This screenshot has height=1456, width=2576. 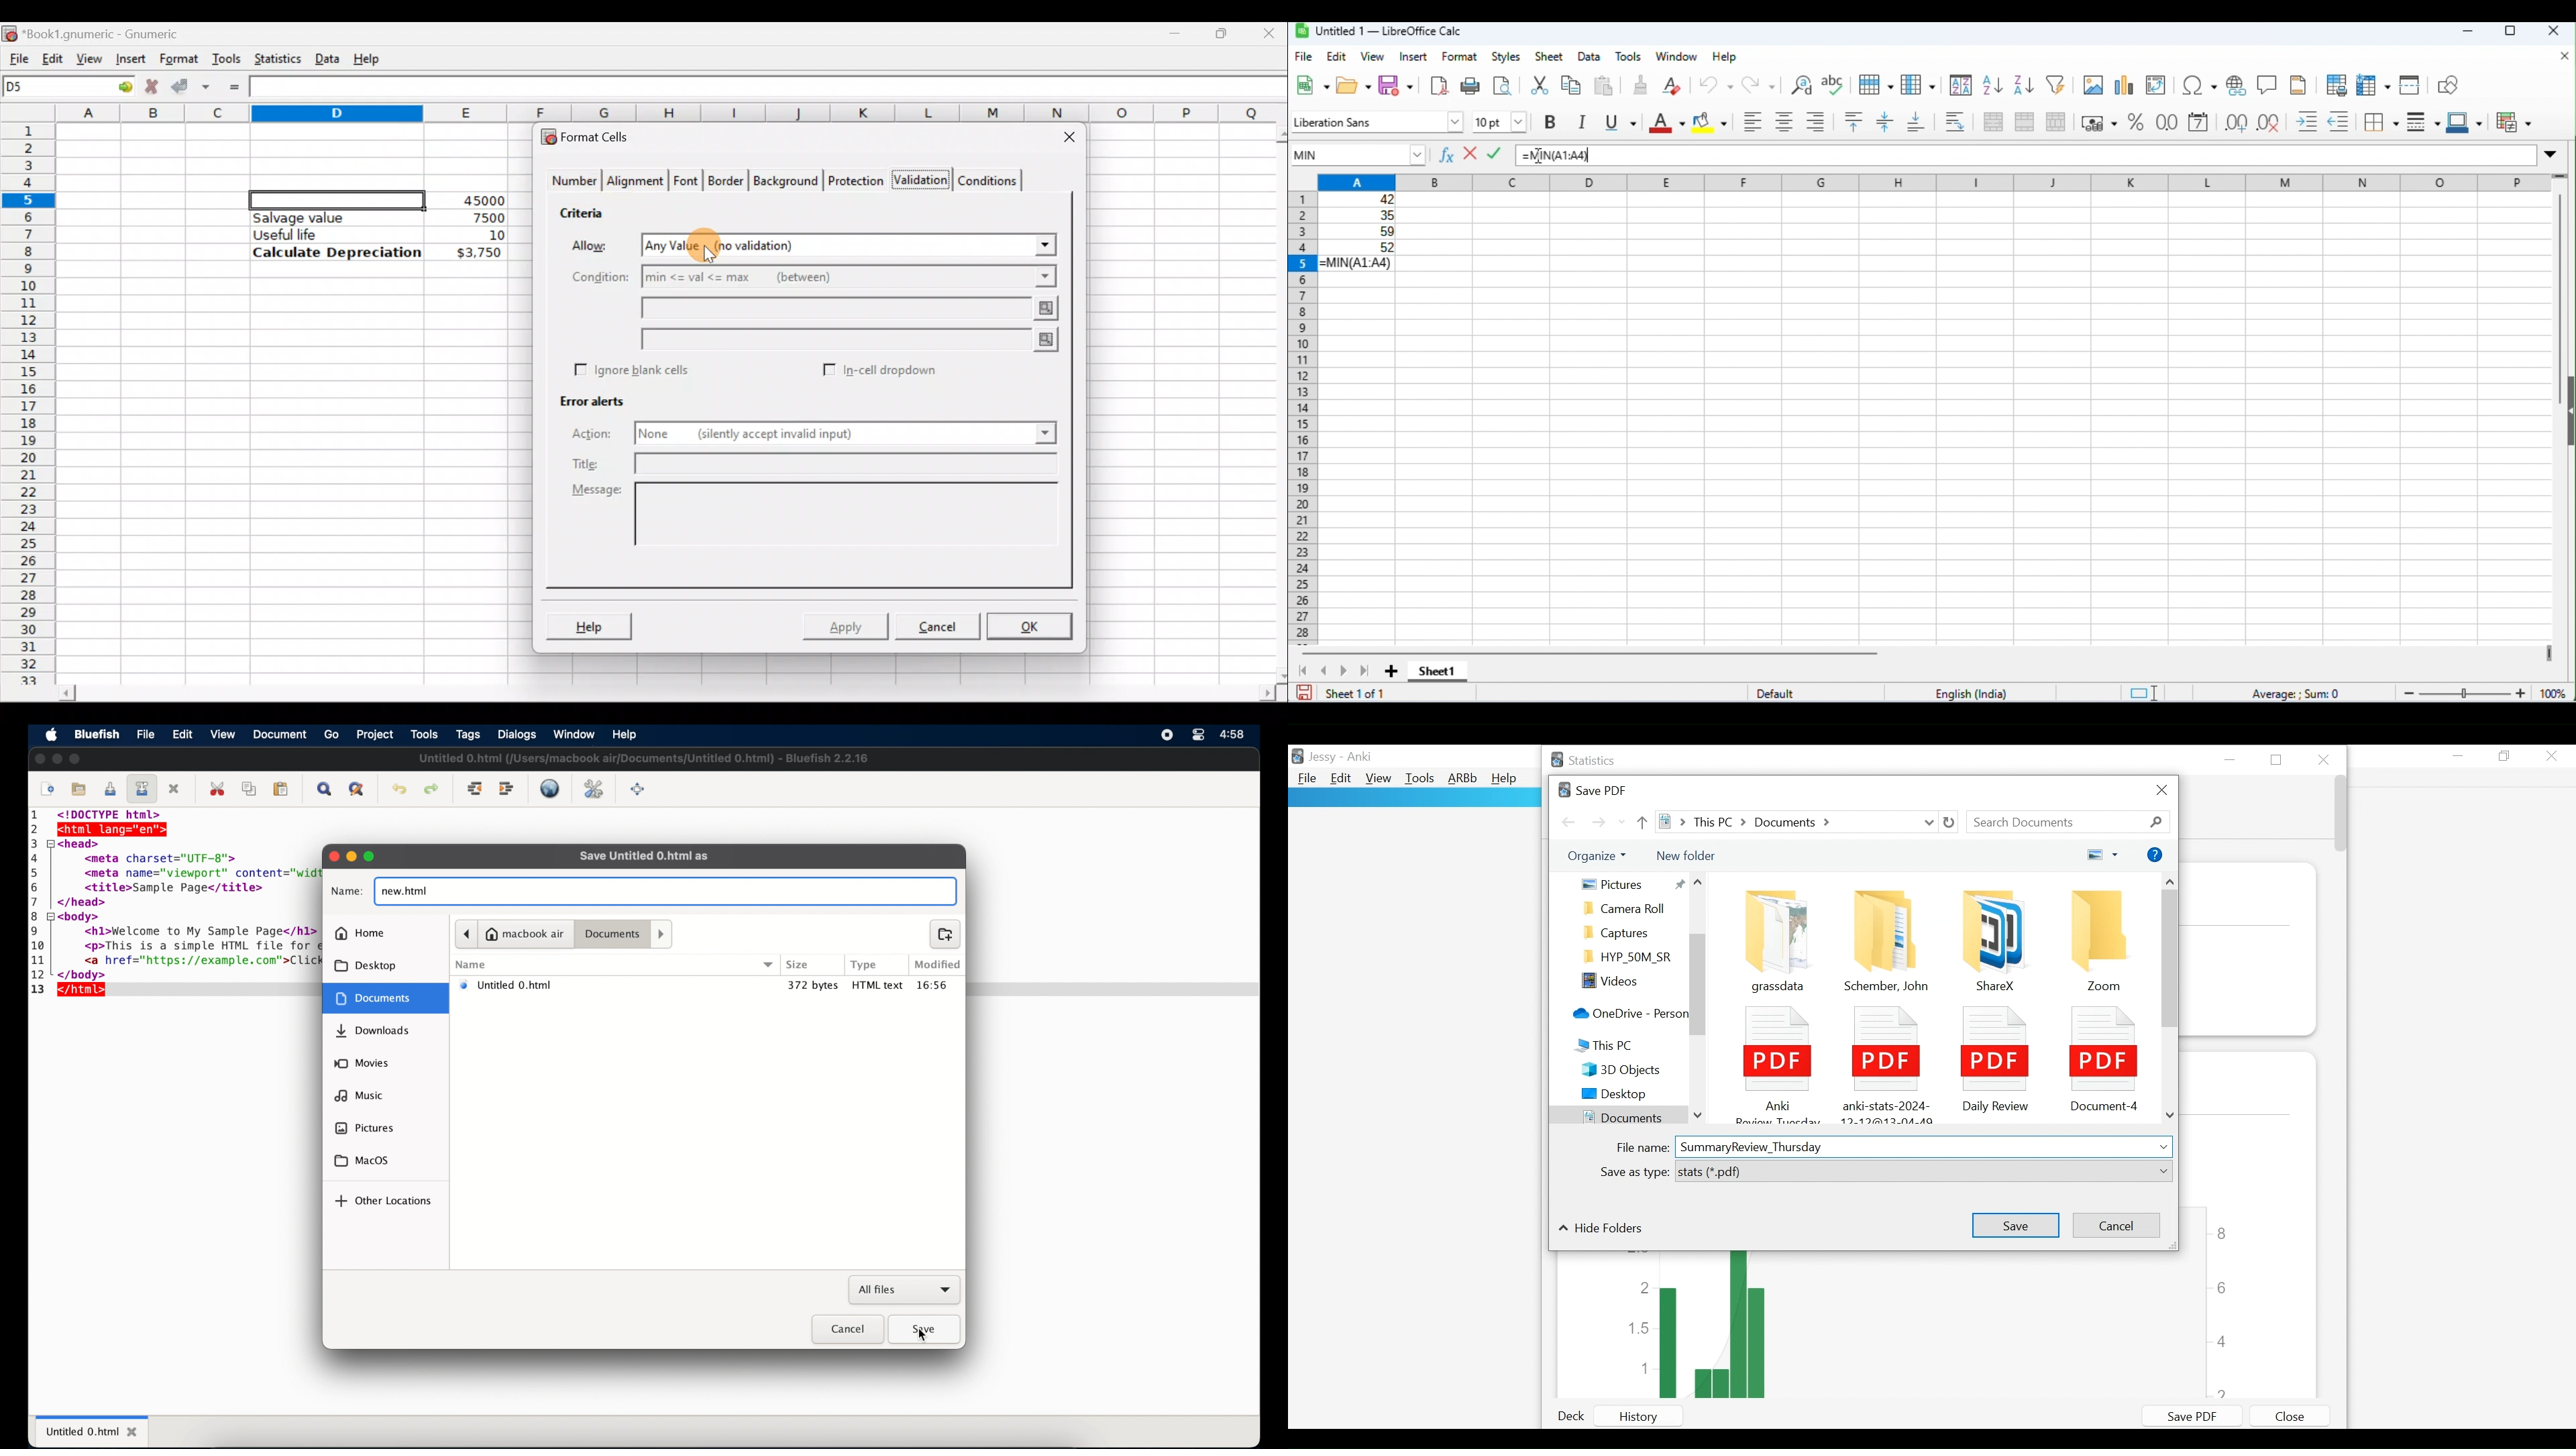 I want to click on Edit, so click(x=52, y=56).